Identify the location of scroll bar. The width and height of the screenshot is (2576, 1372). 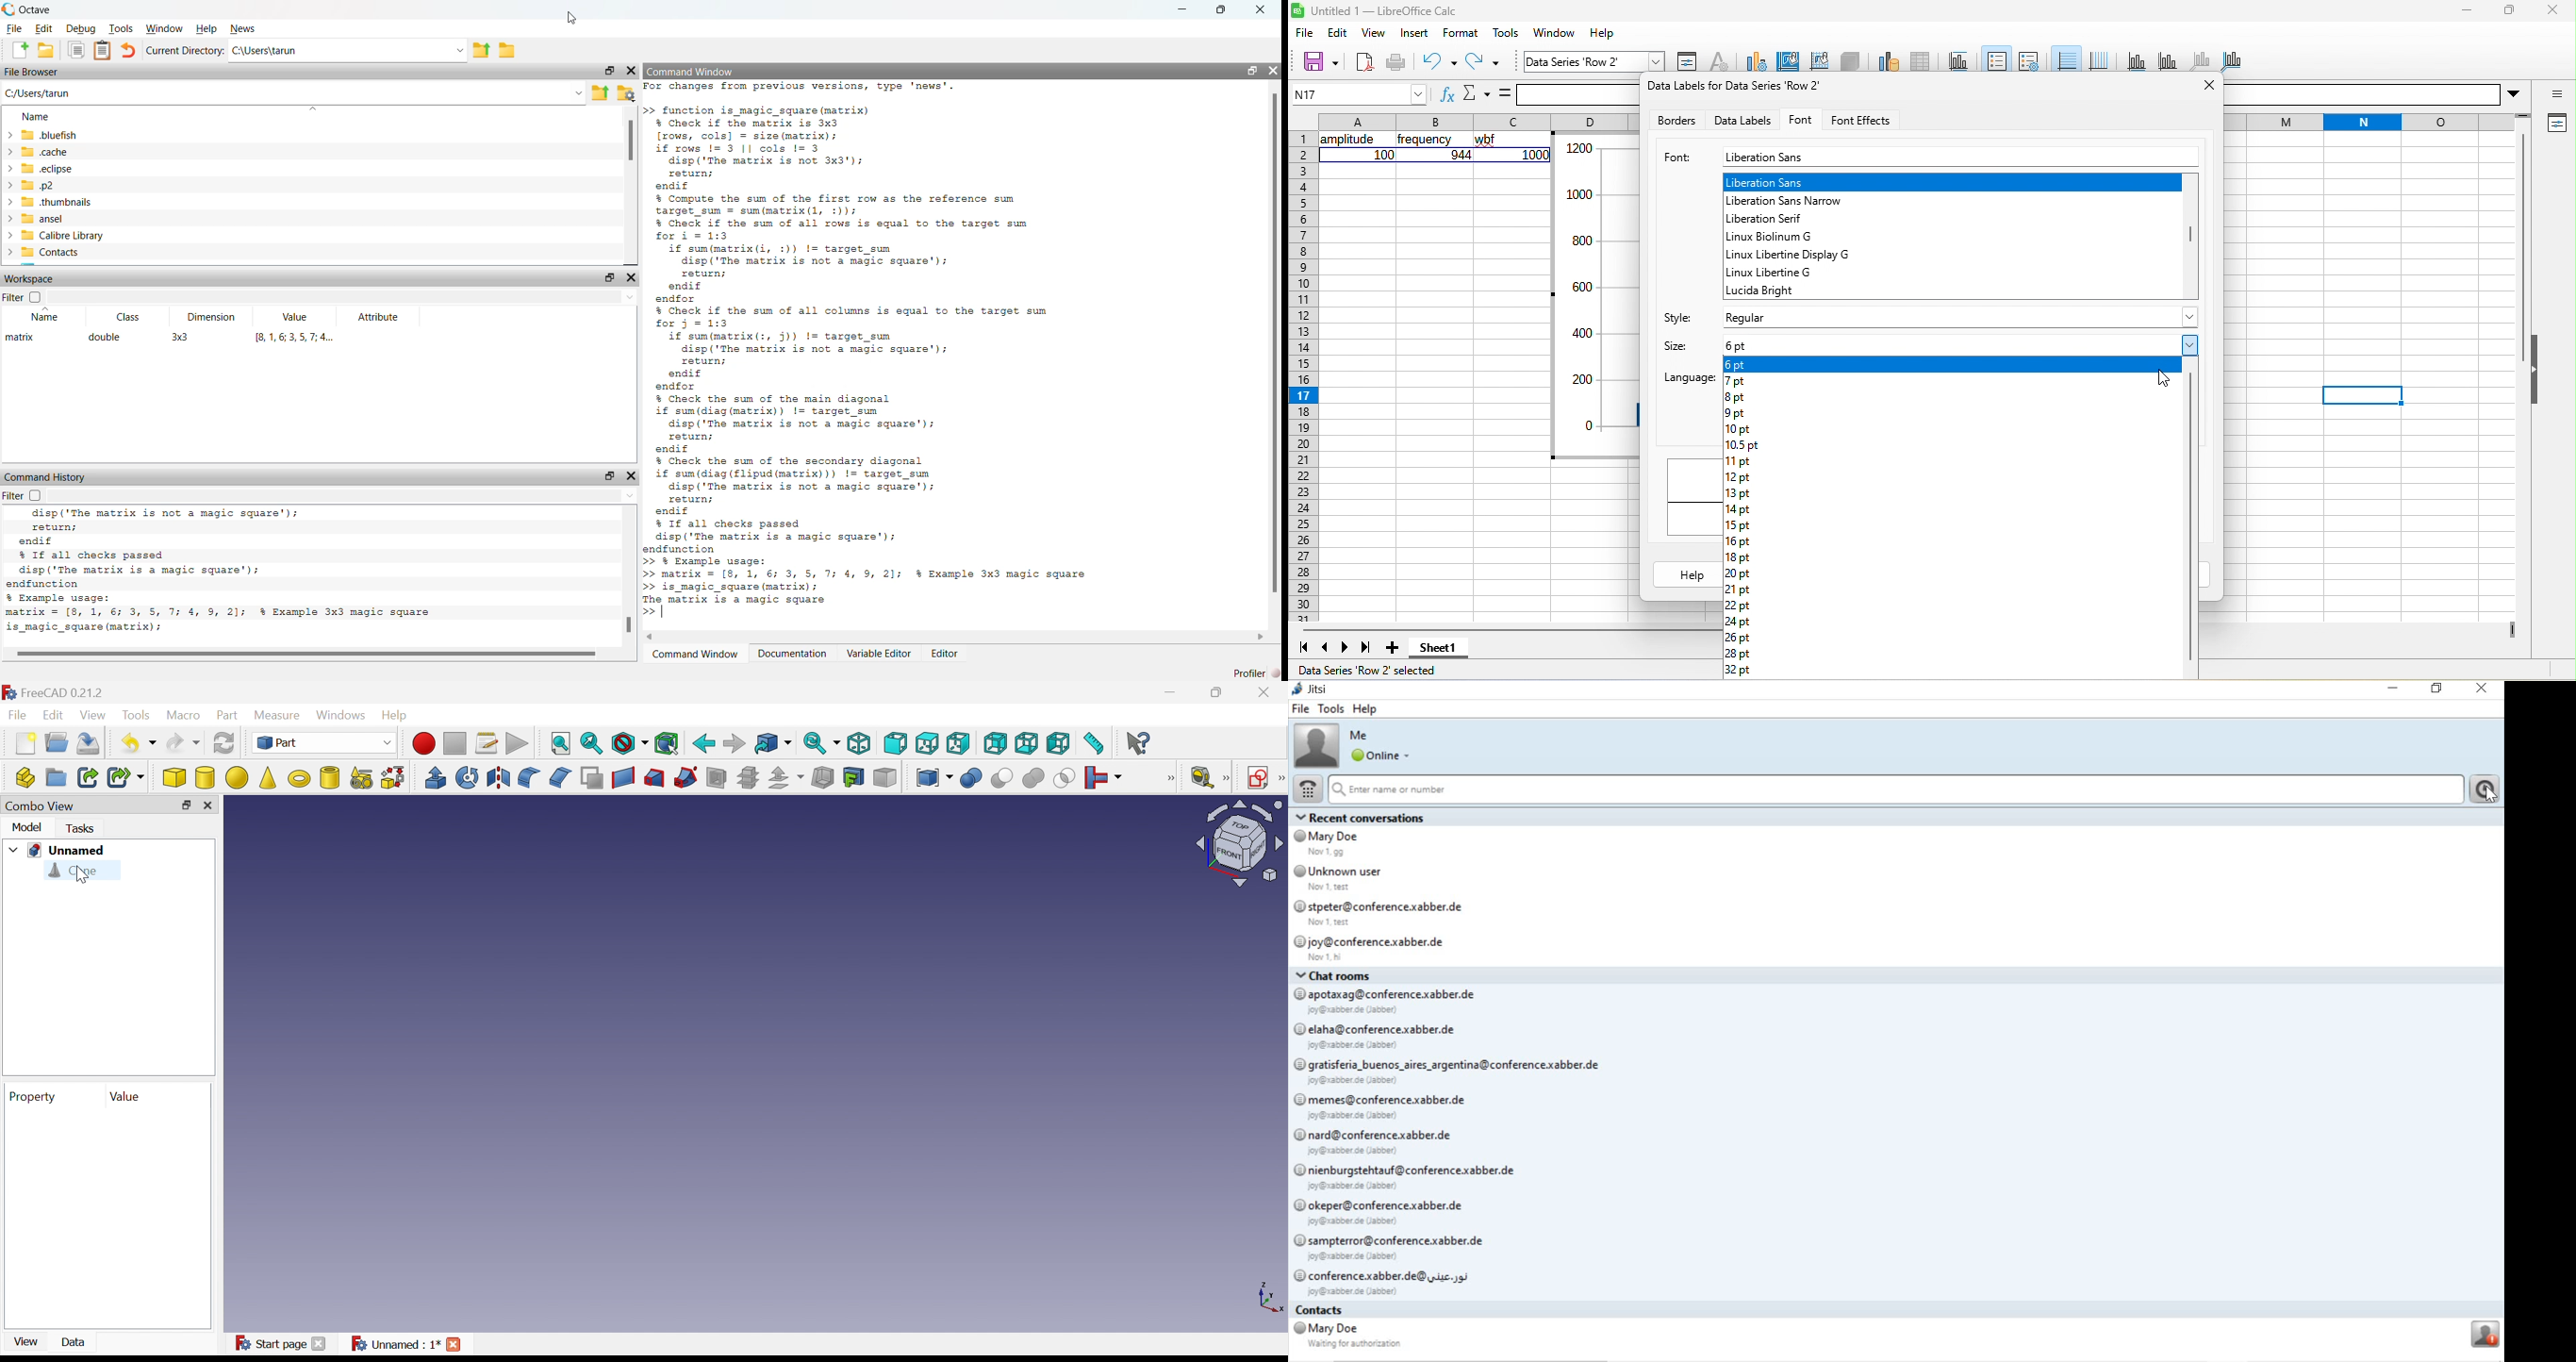
(629, 624).